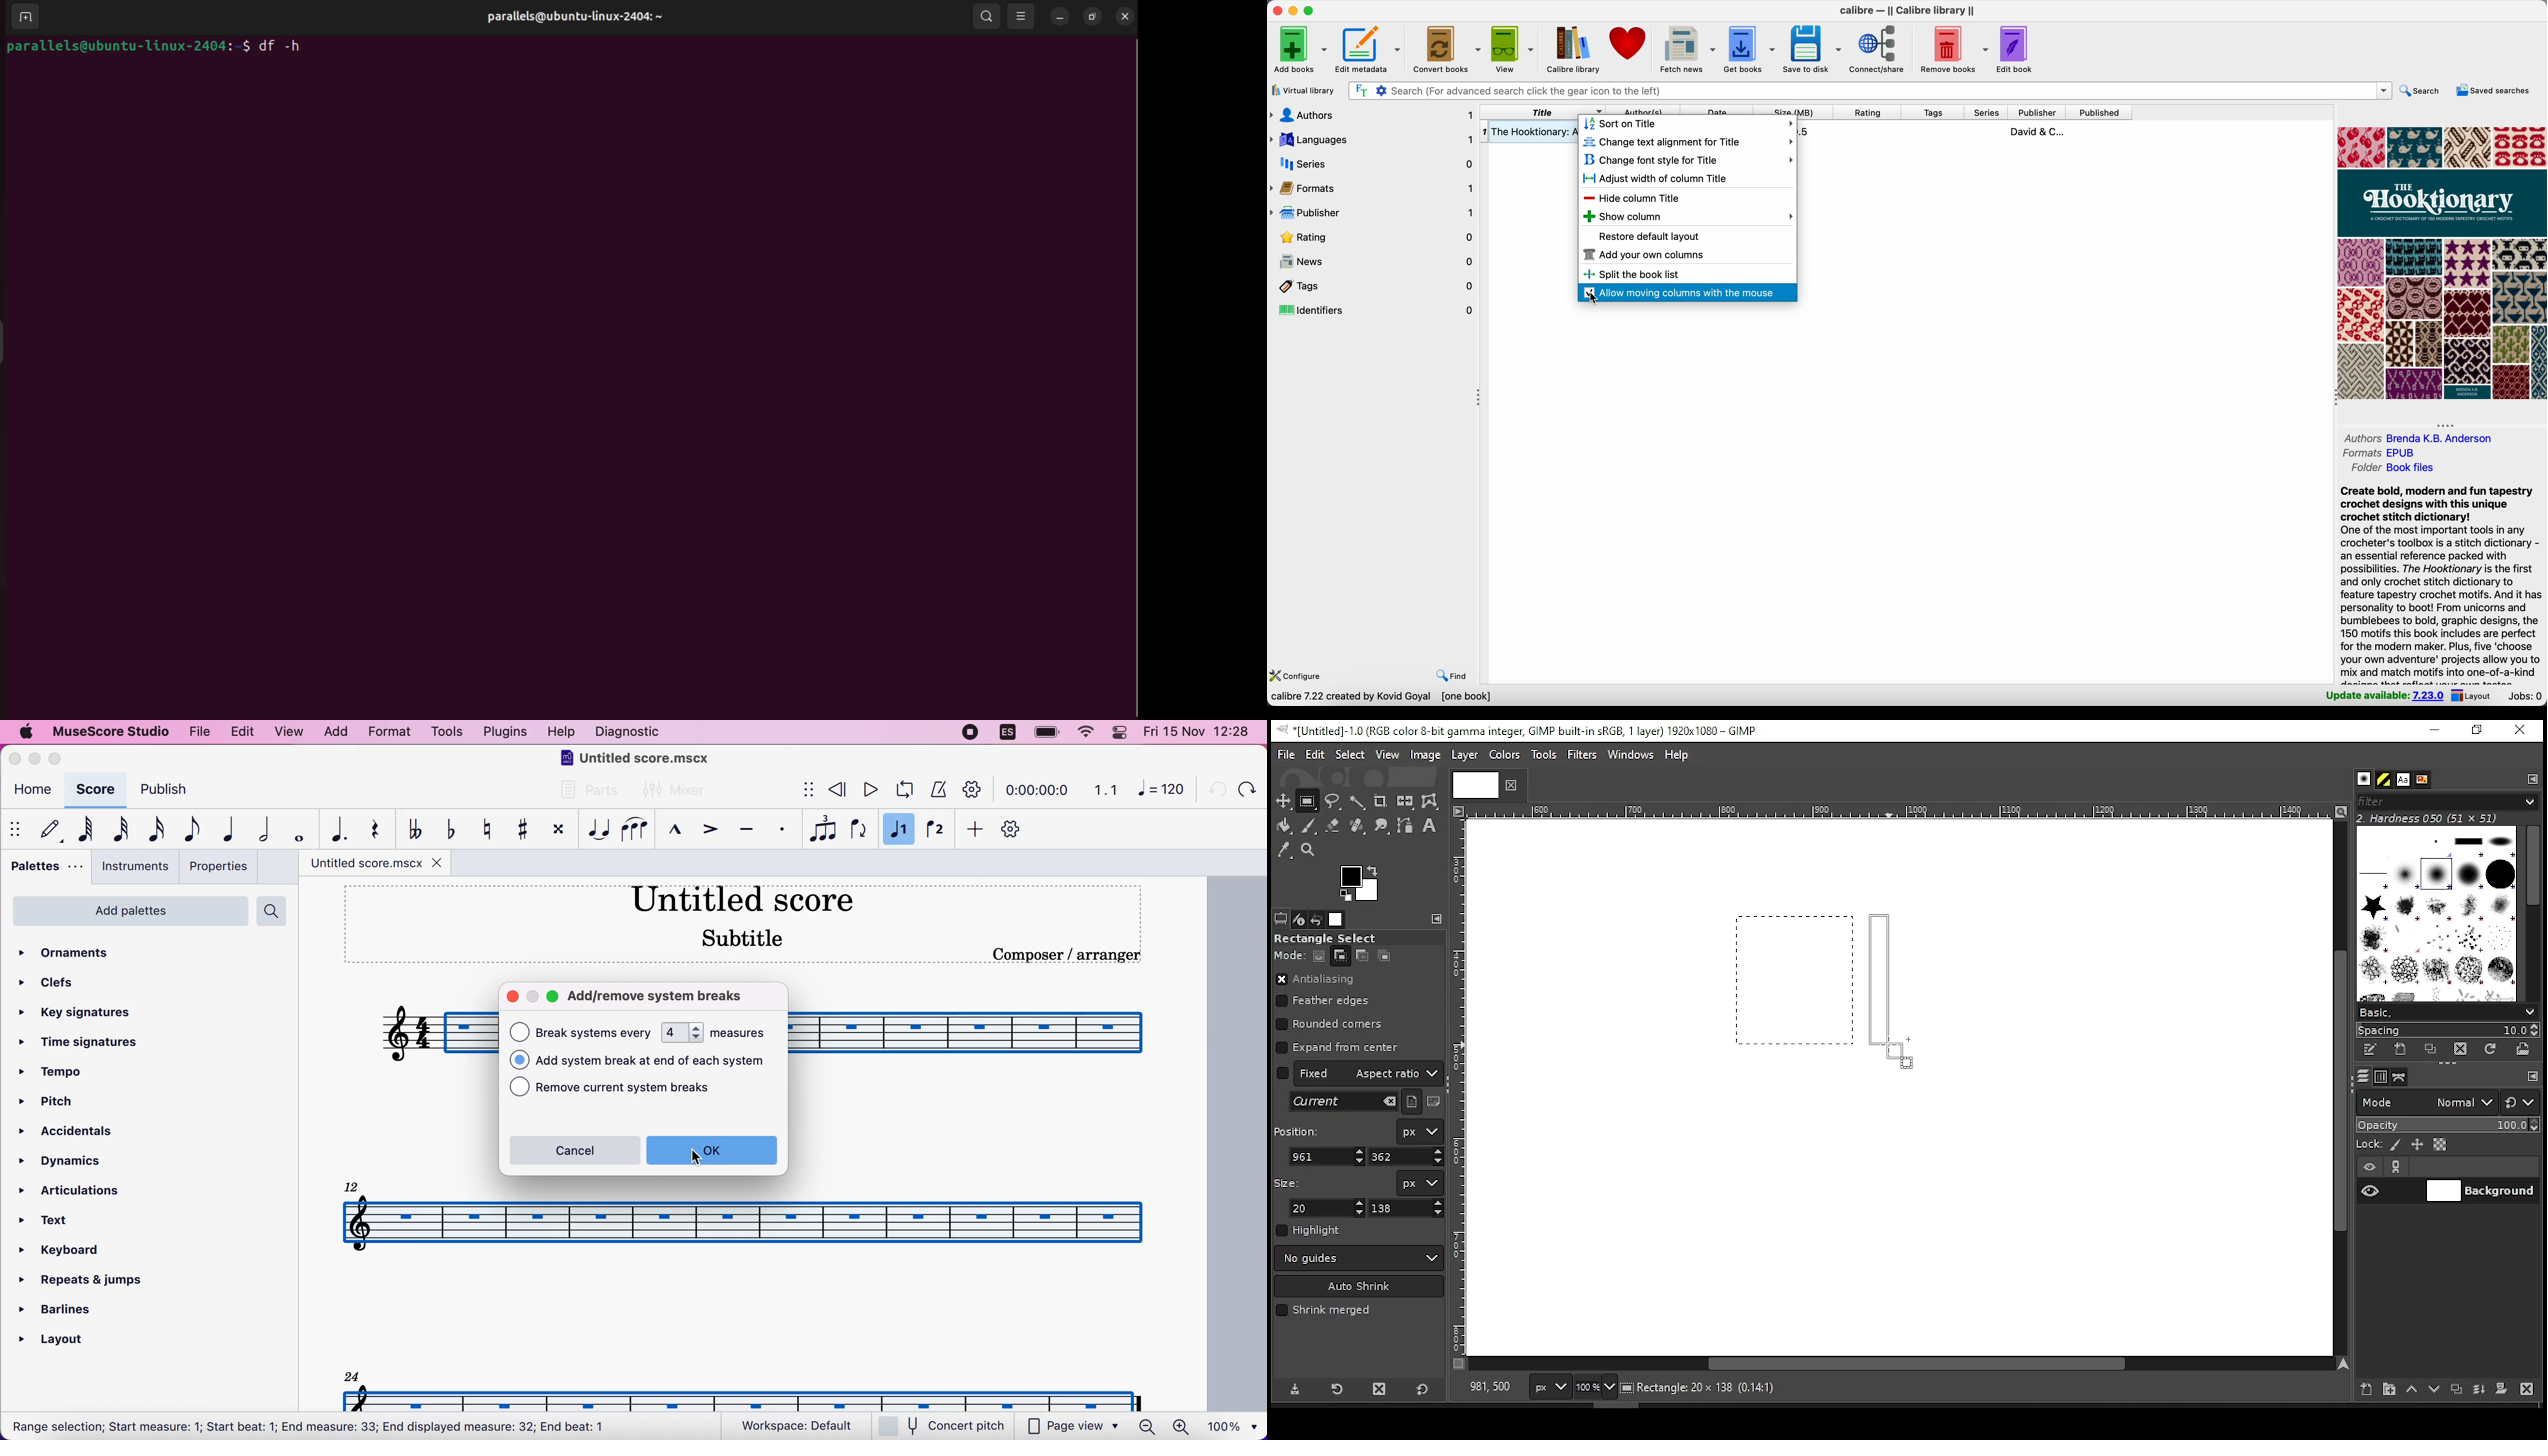  Describe the element at coordinates (635, 829) in the screenshot. I see `slur` at that location.